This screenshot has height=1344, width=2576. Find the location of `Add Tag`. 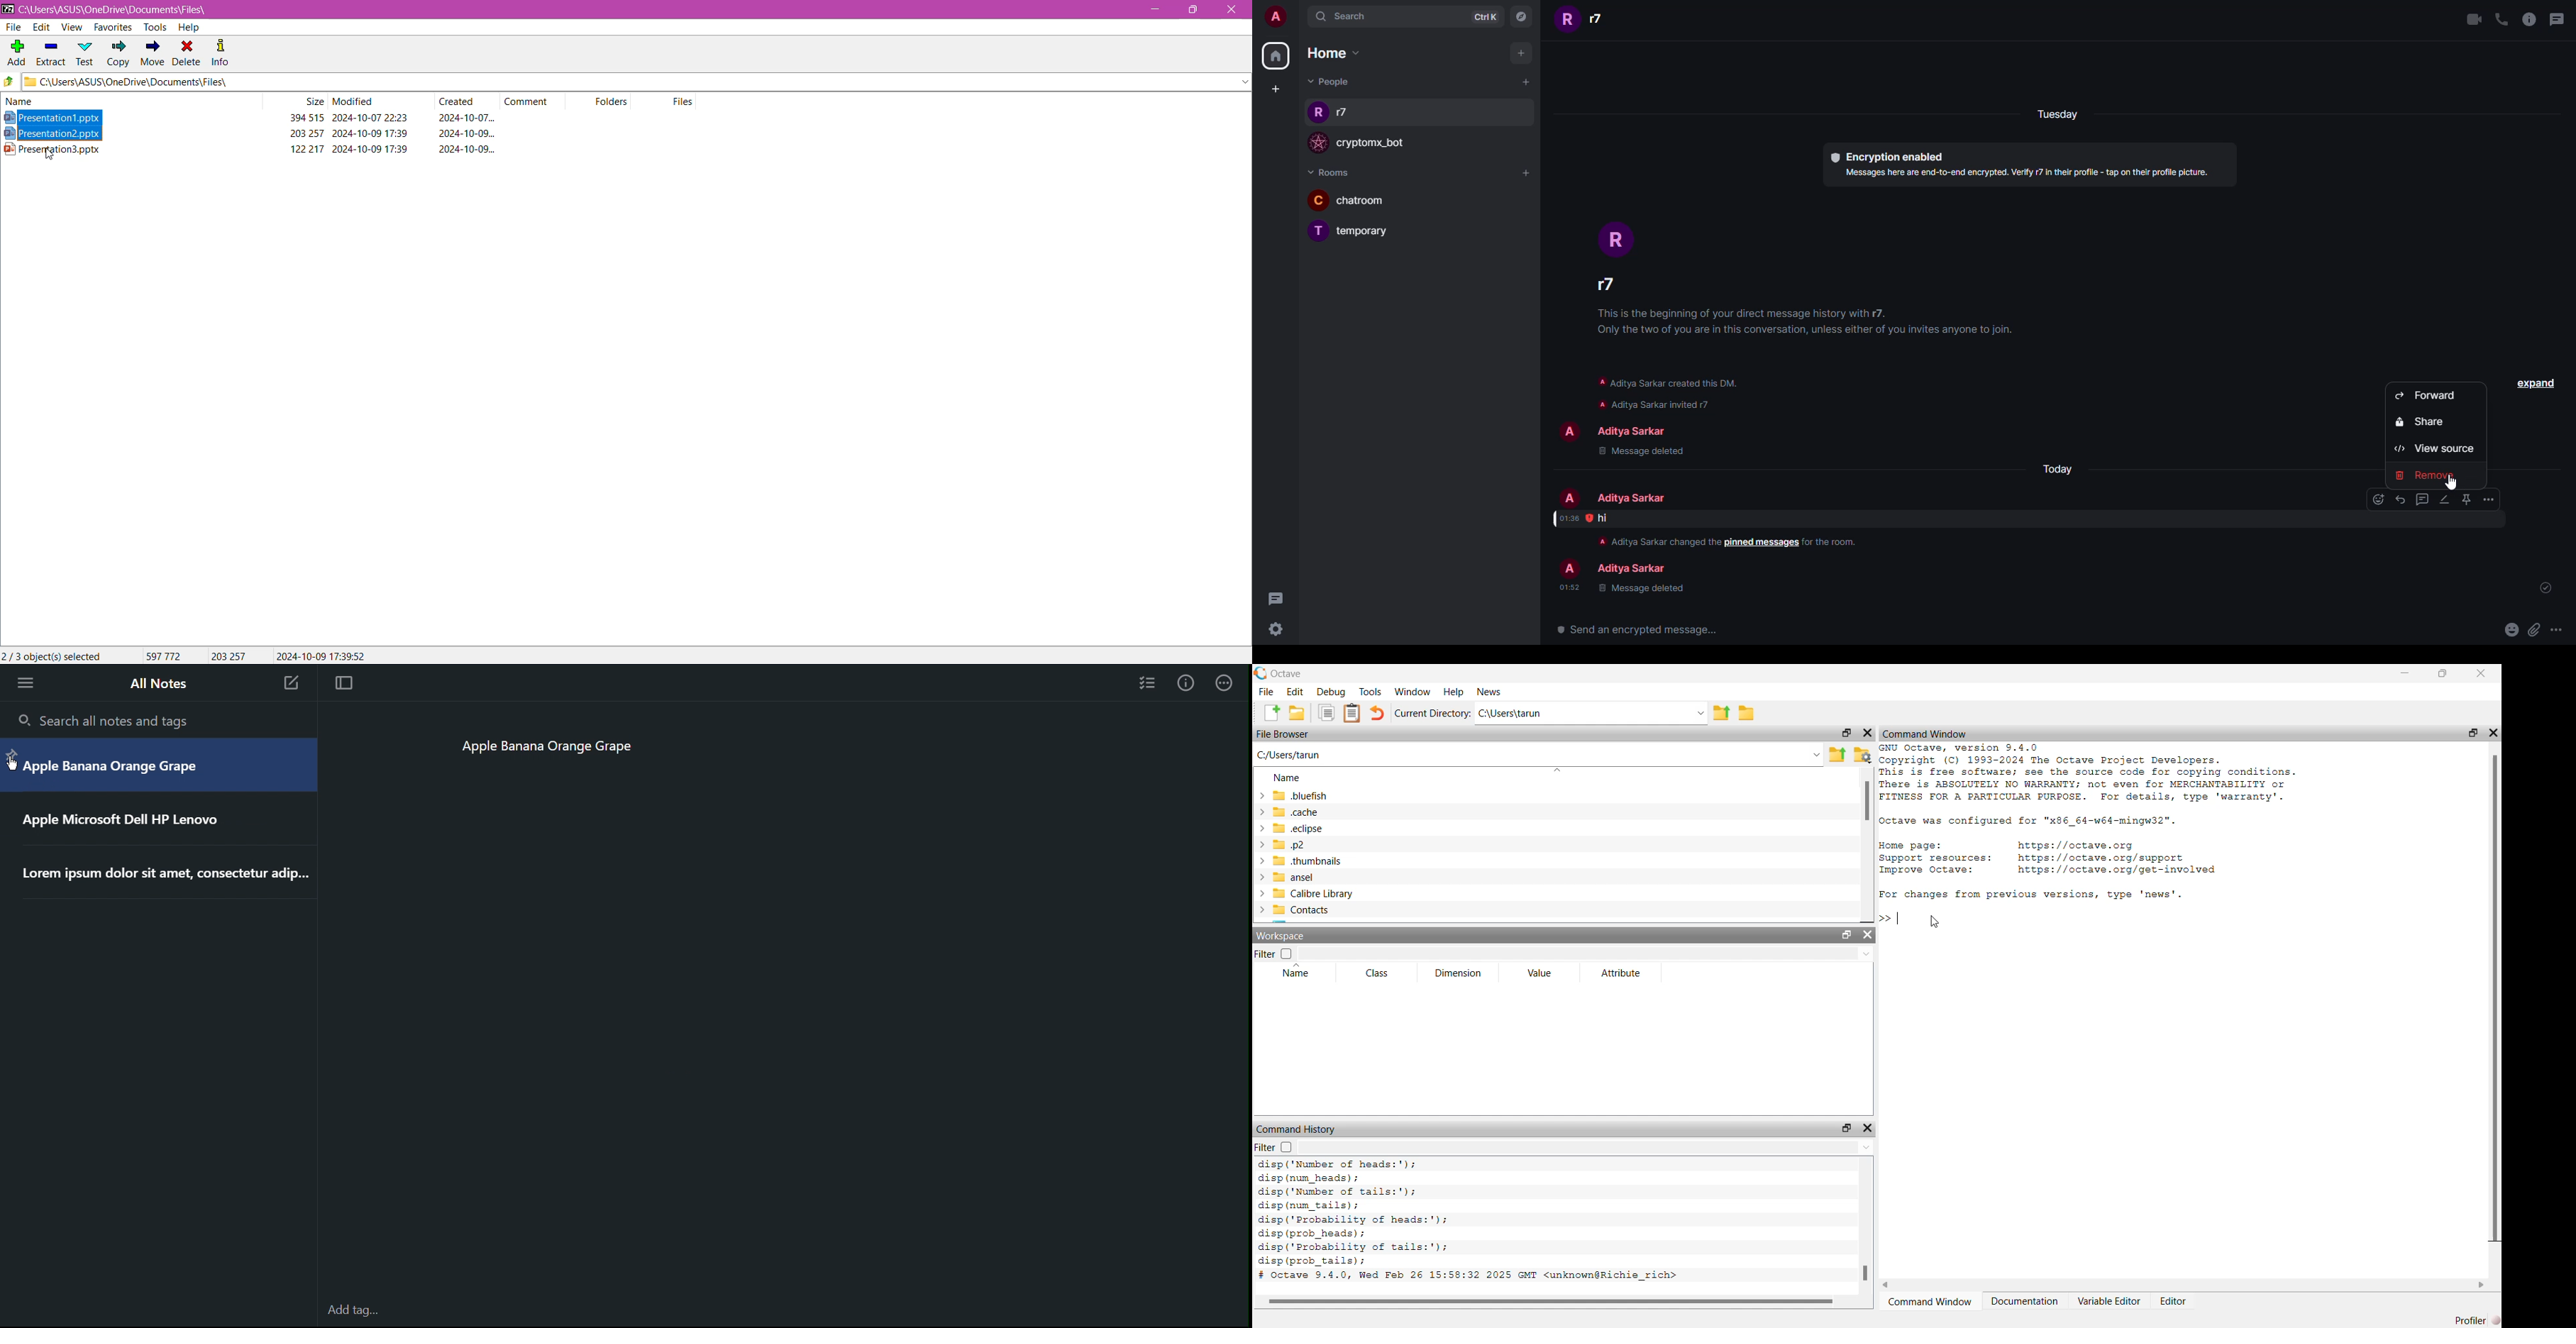

Add Tag is located at coordinates (355, 1311).